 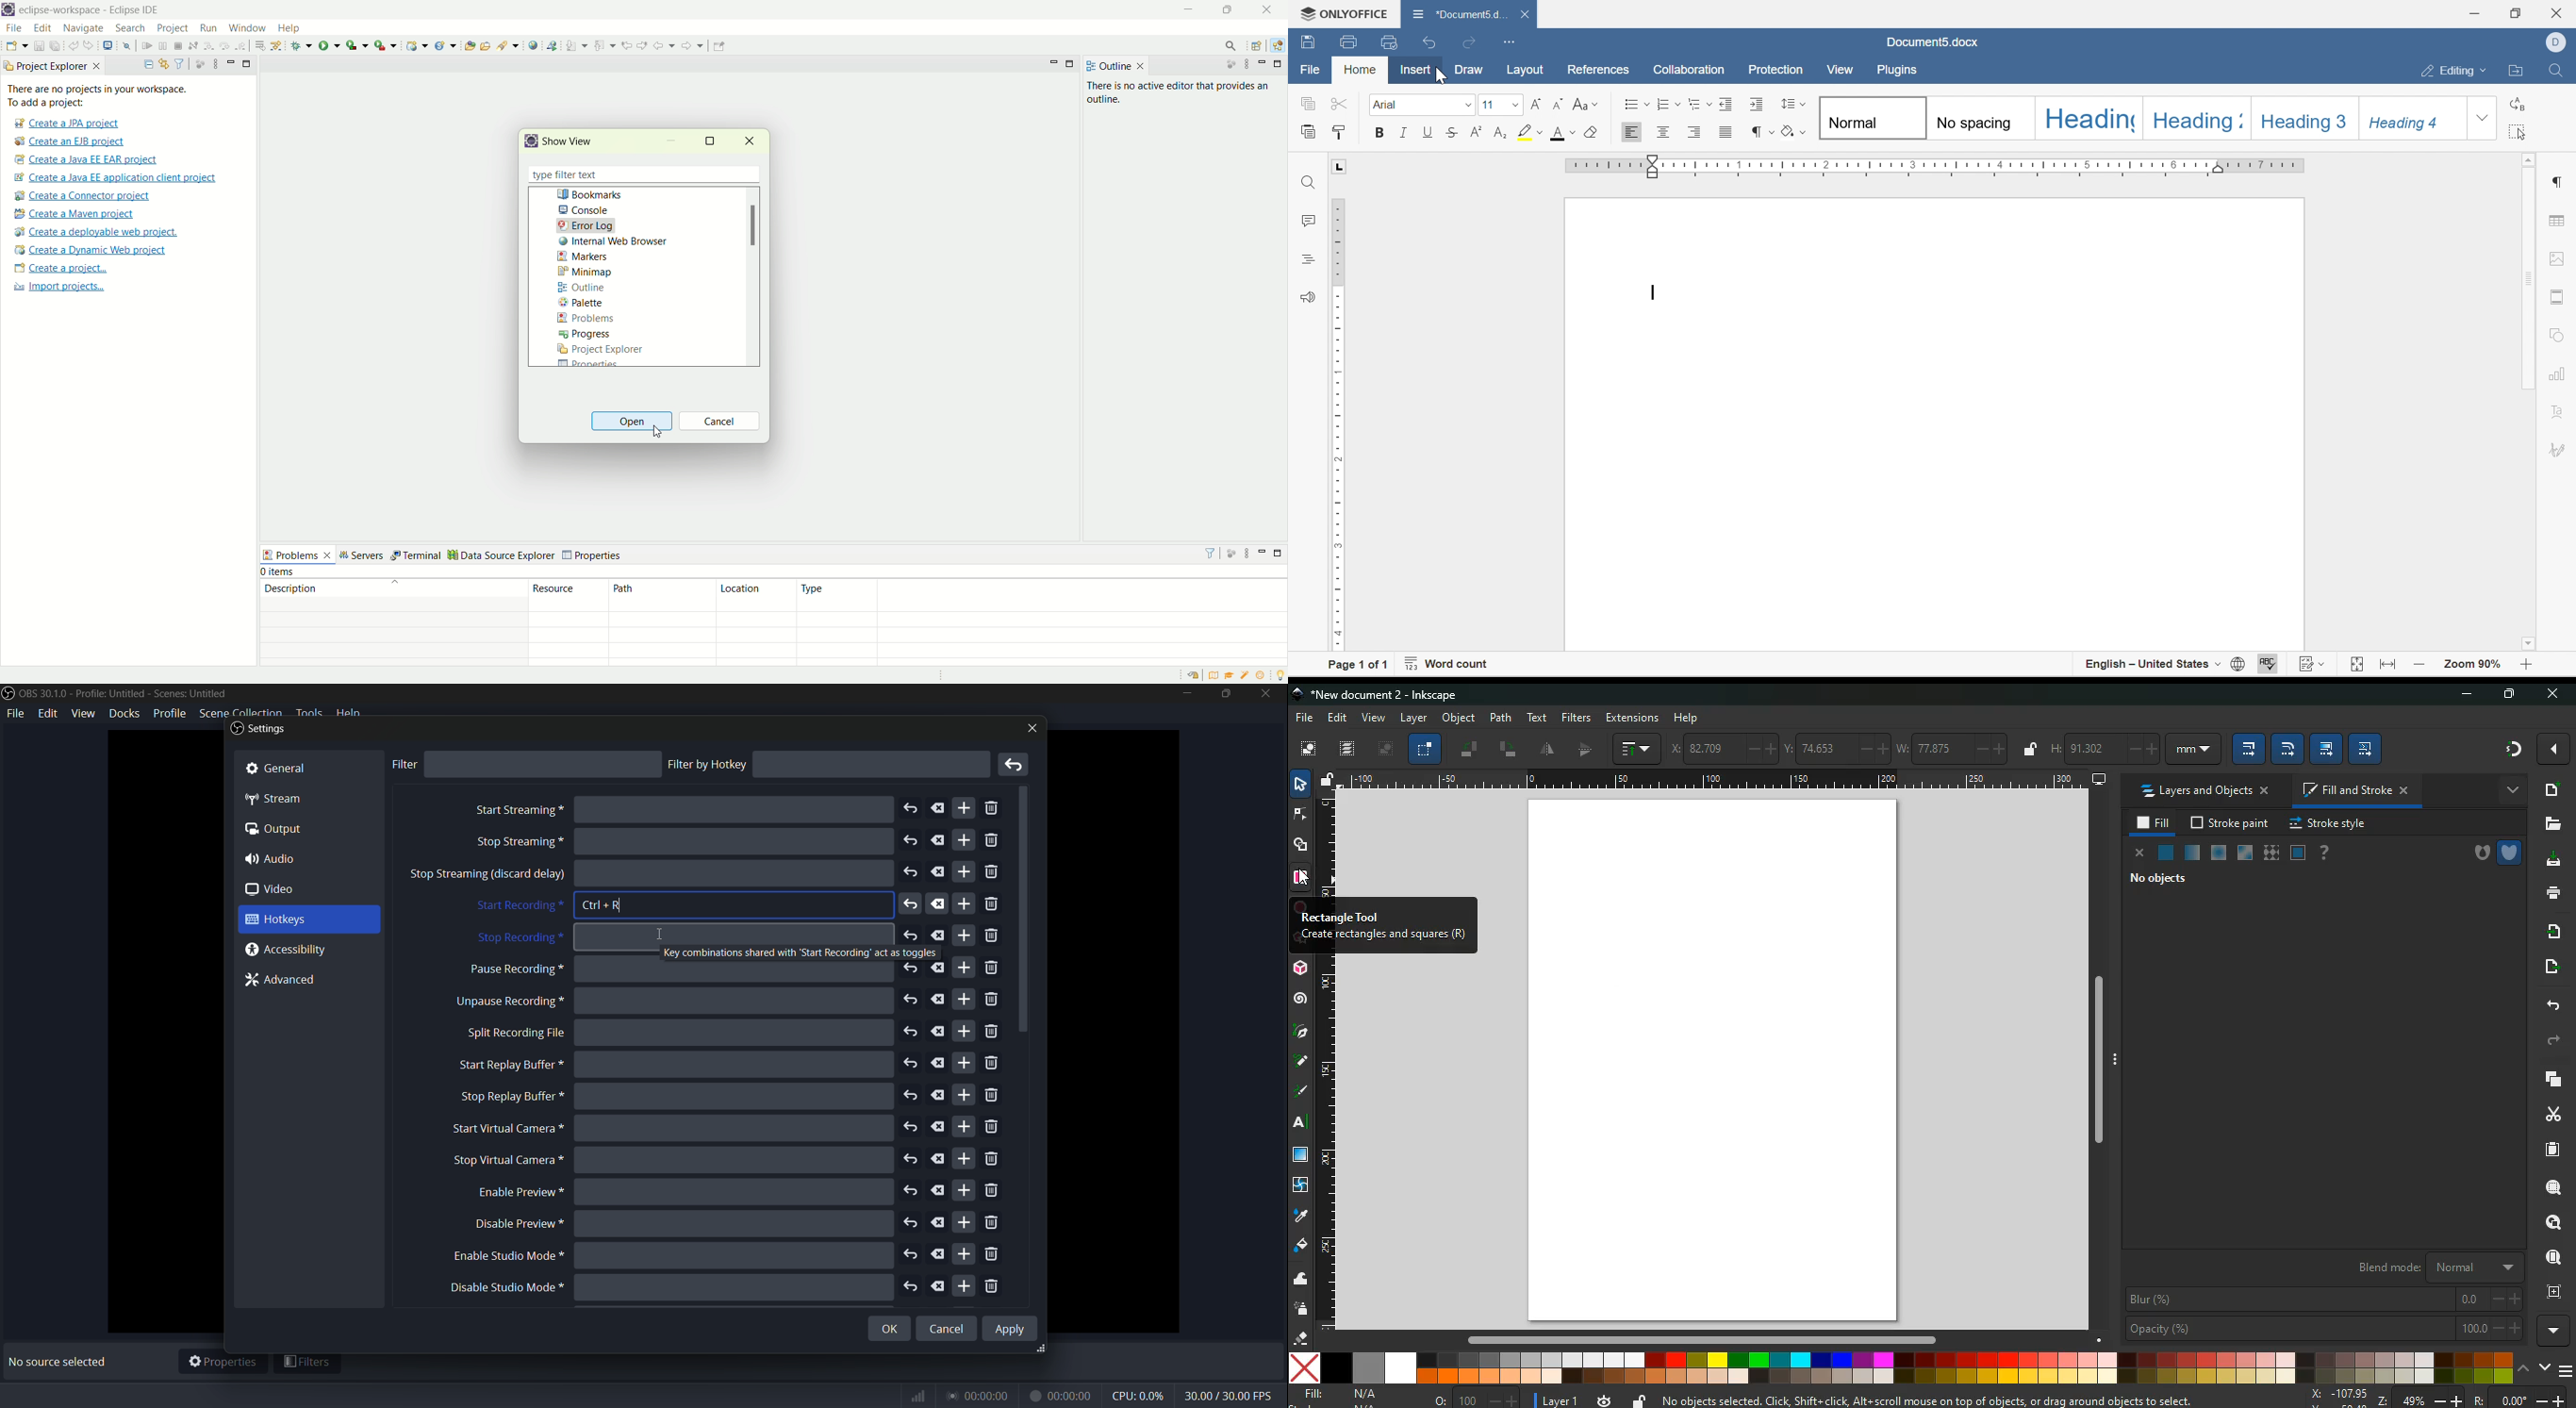 What do you see at coordinates (1499, 103) in the screenshot?
I see `font size` at bounding box center [1499, 103].